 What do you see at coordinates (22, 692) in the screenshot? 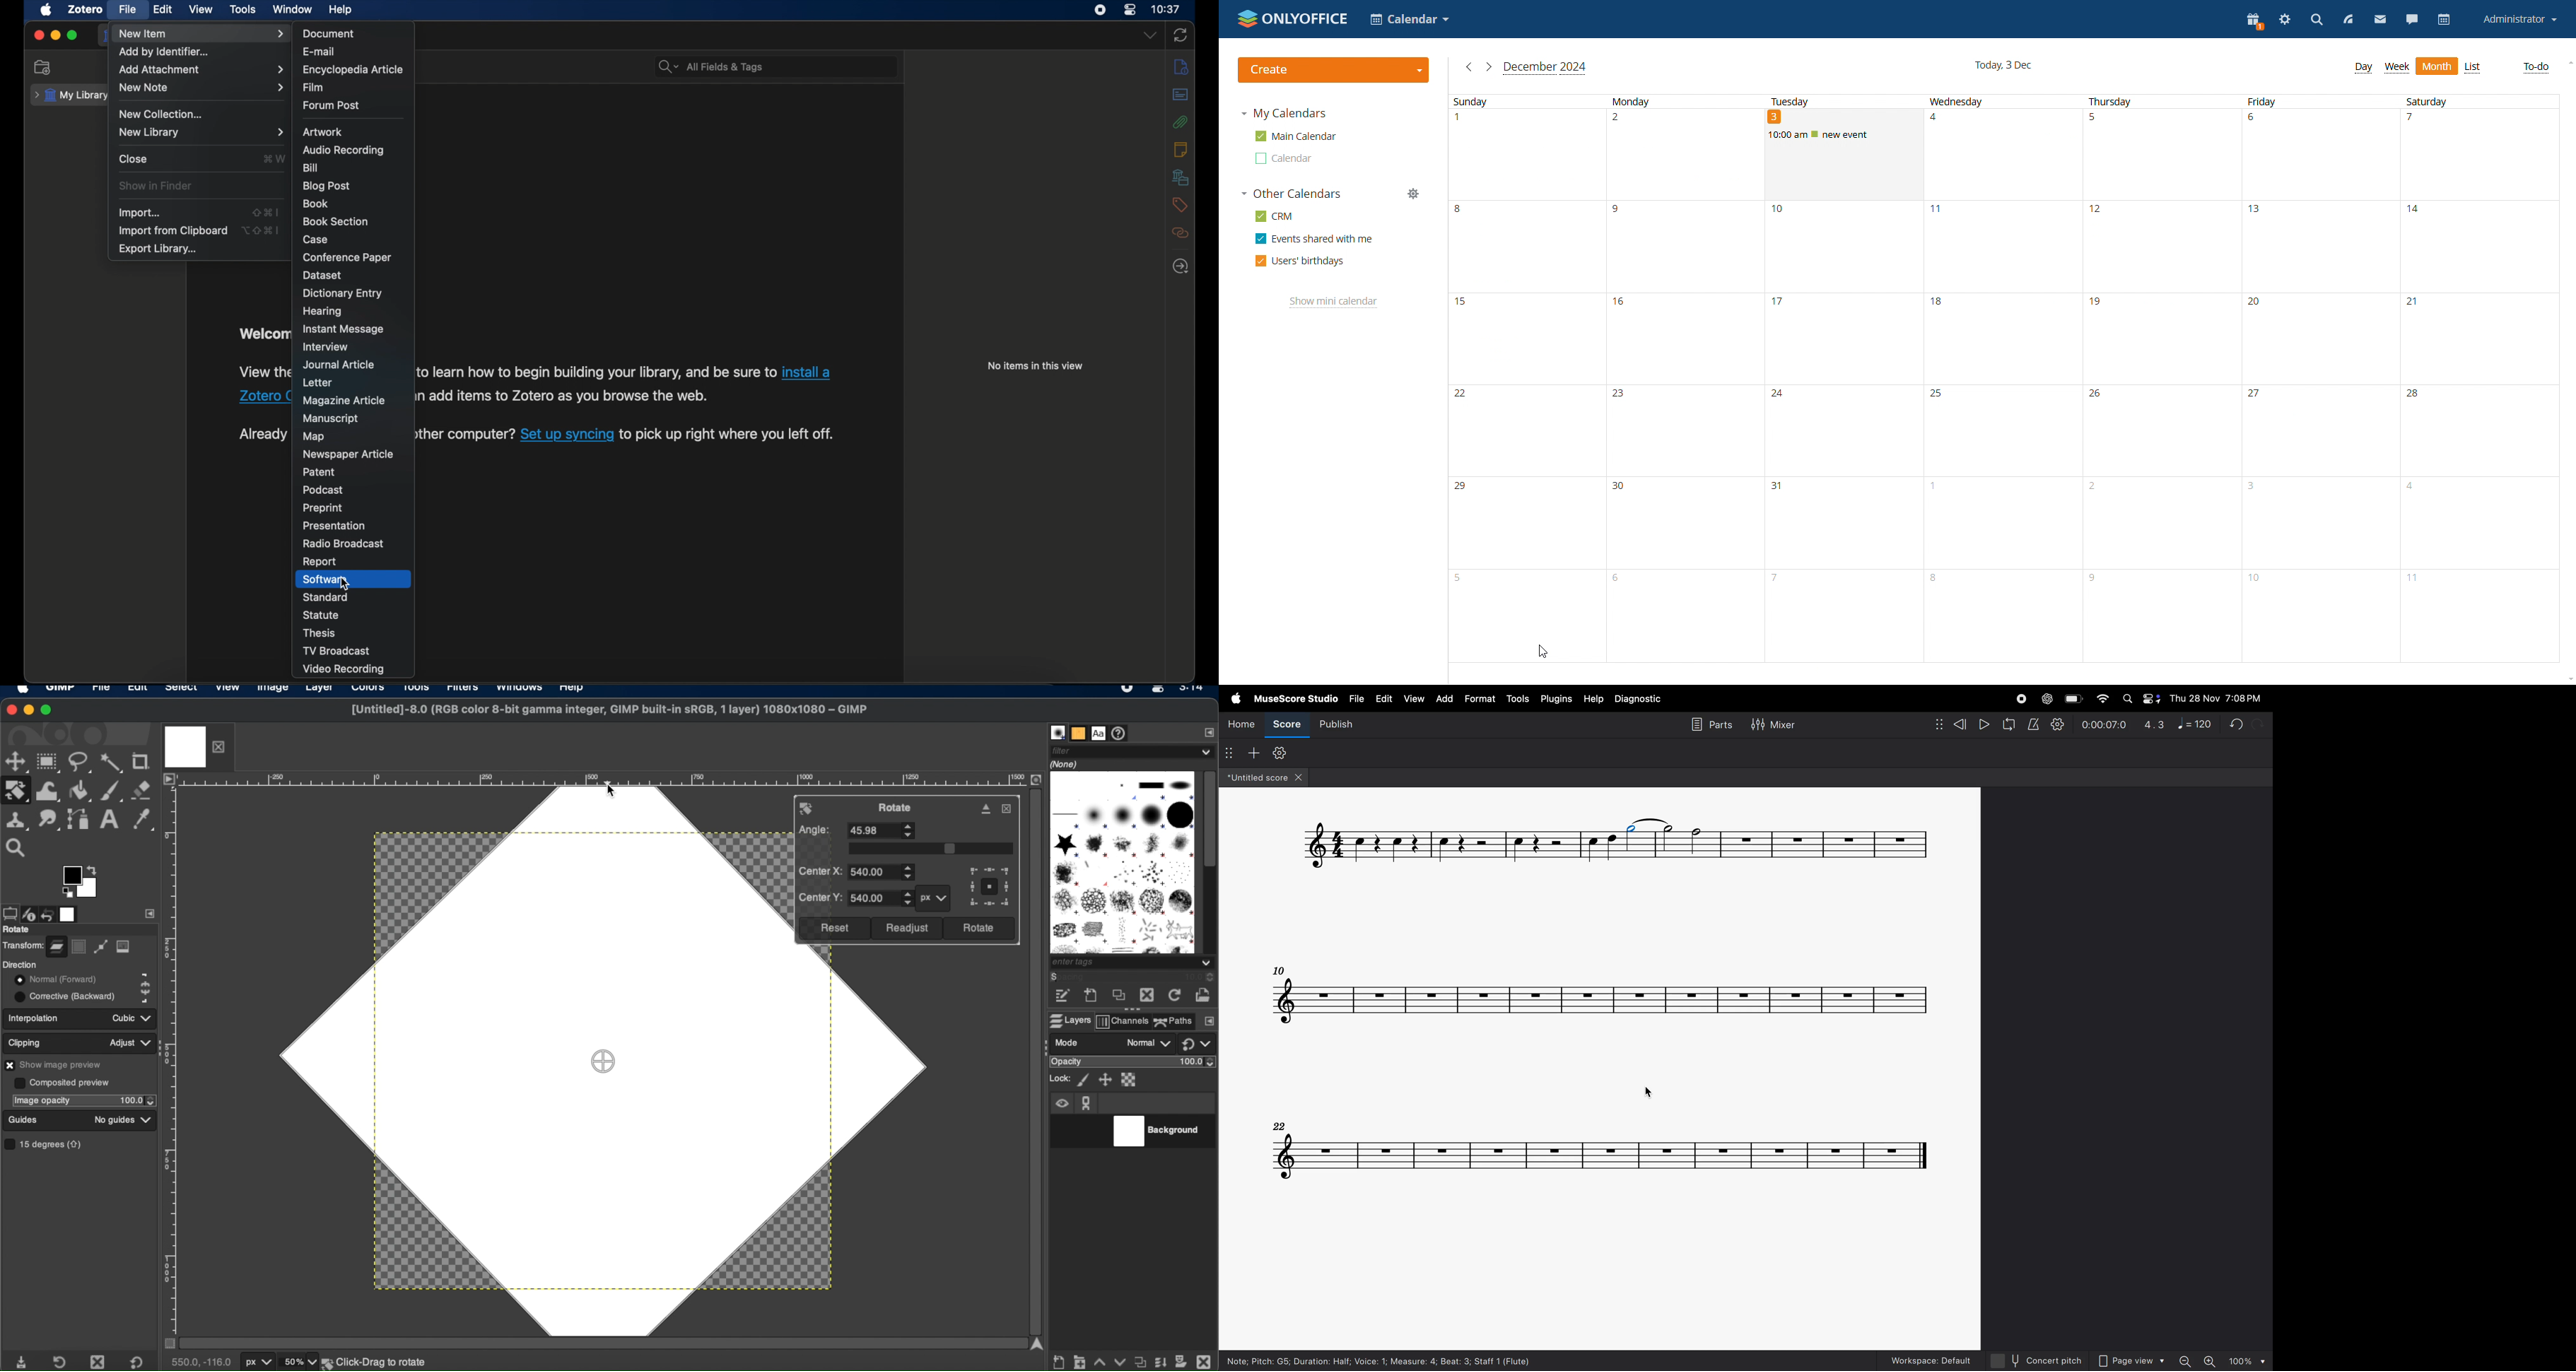
I see `apple logo` at bounding box center [22, 692].